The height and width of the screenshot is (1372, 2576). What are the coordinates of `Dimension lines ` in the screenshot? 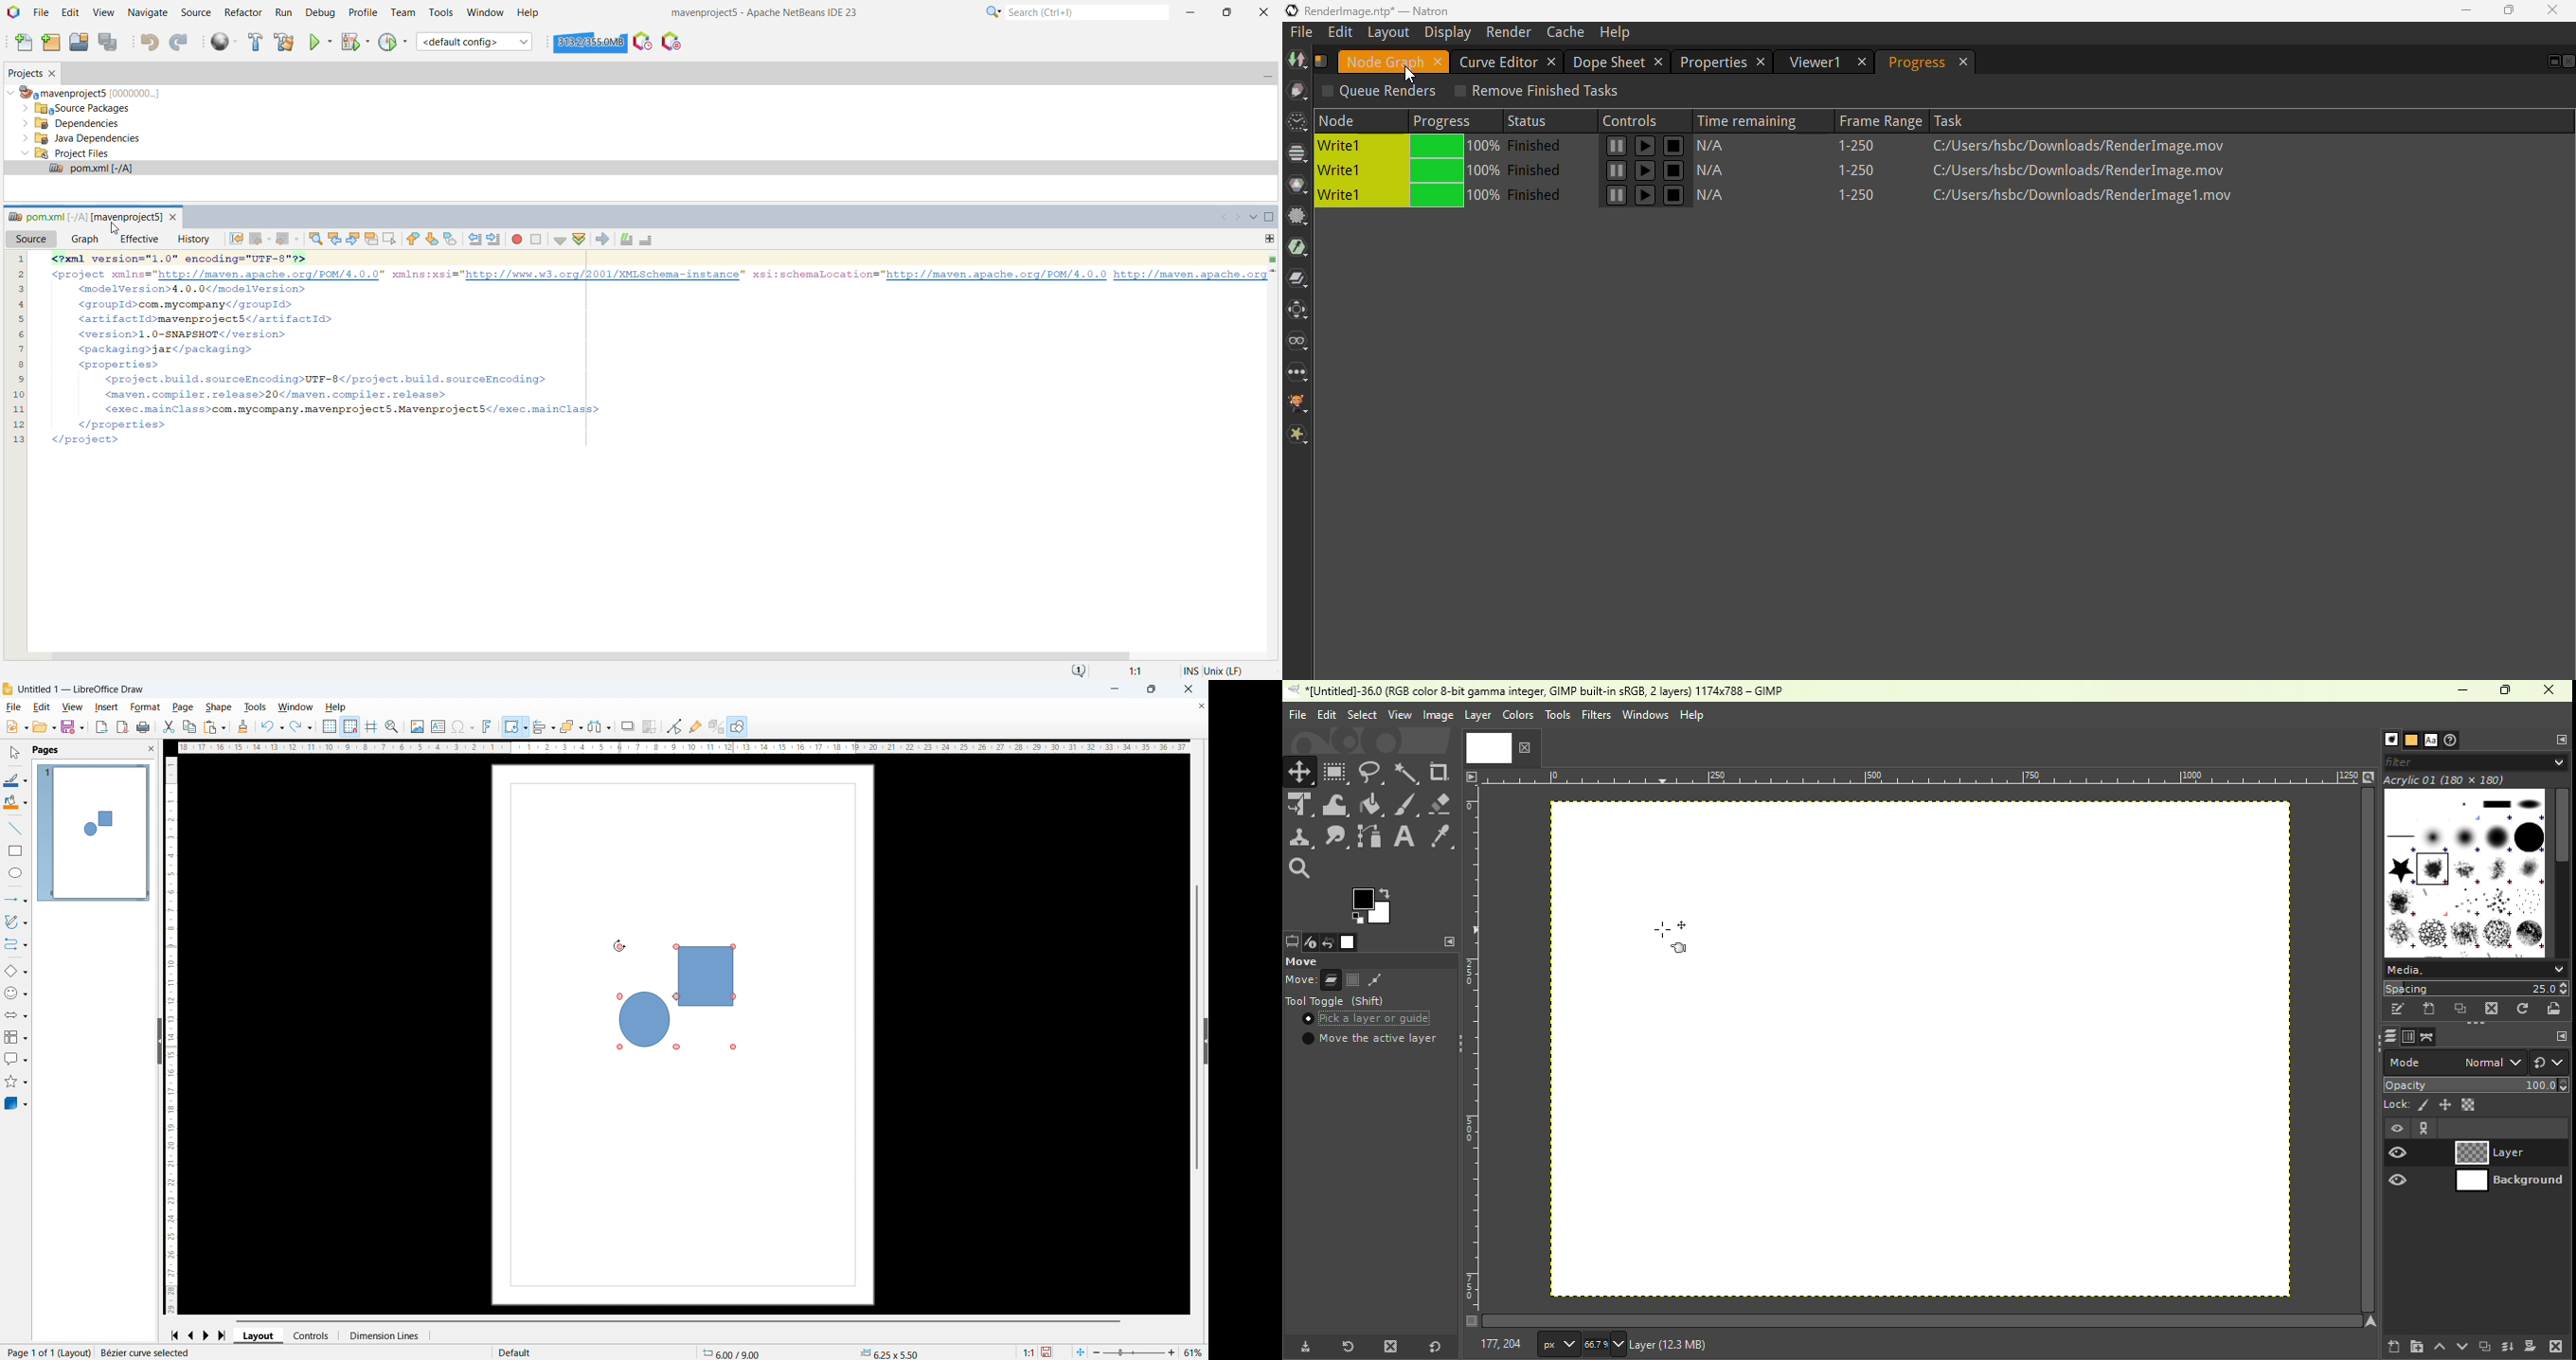 It's located at (384, 1335).